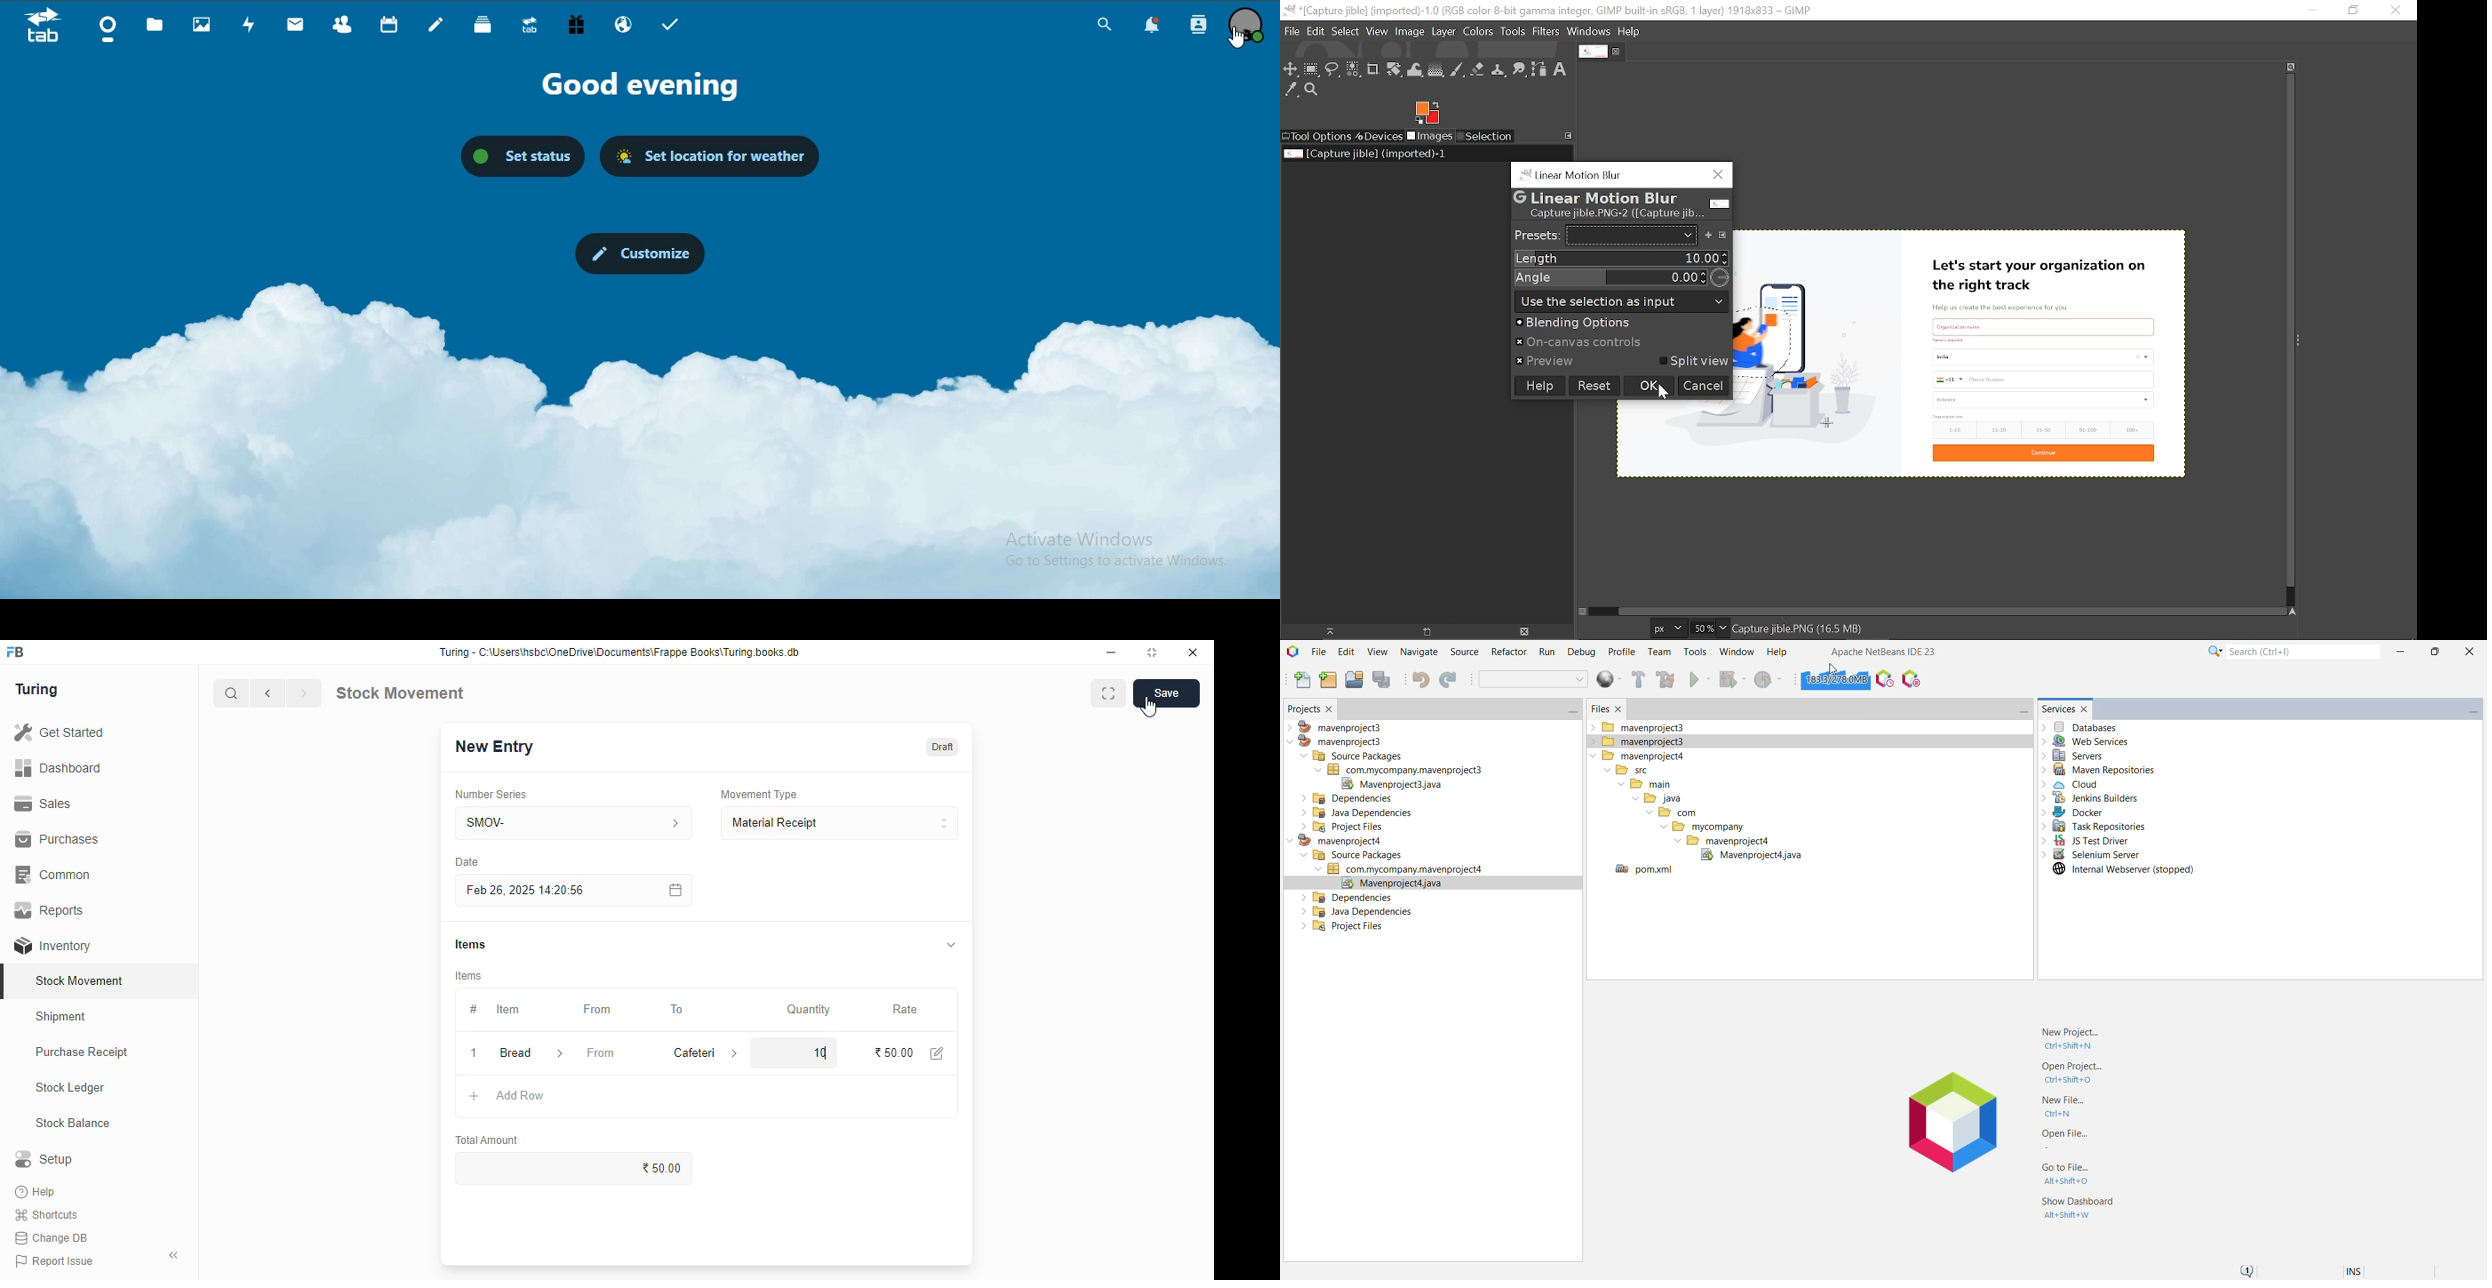  Describe the element at coordinates (906, 1010) in the screenshot. I see `rate` at that location.